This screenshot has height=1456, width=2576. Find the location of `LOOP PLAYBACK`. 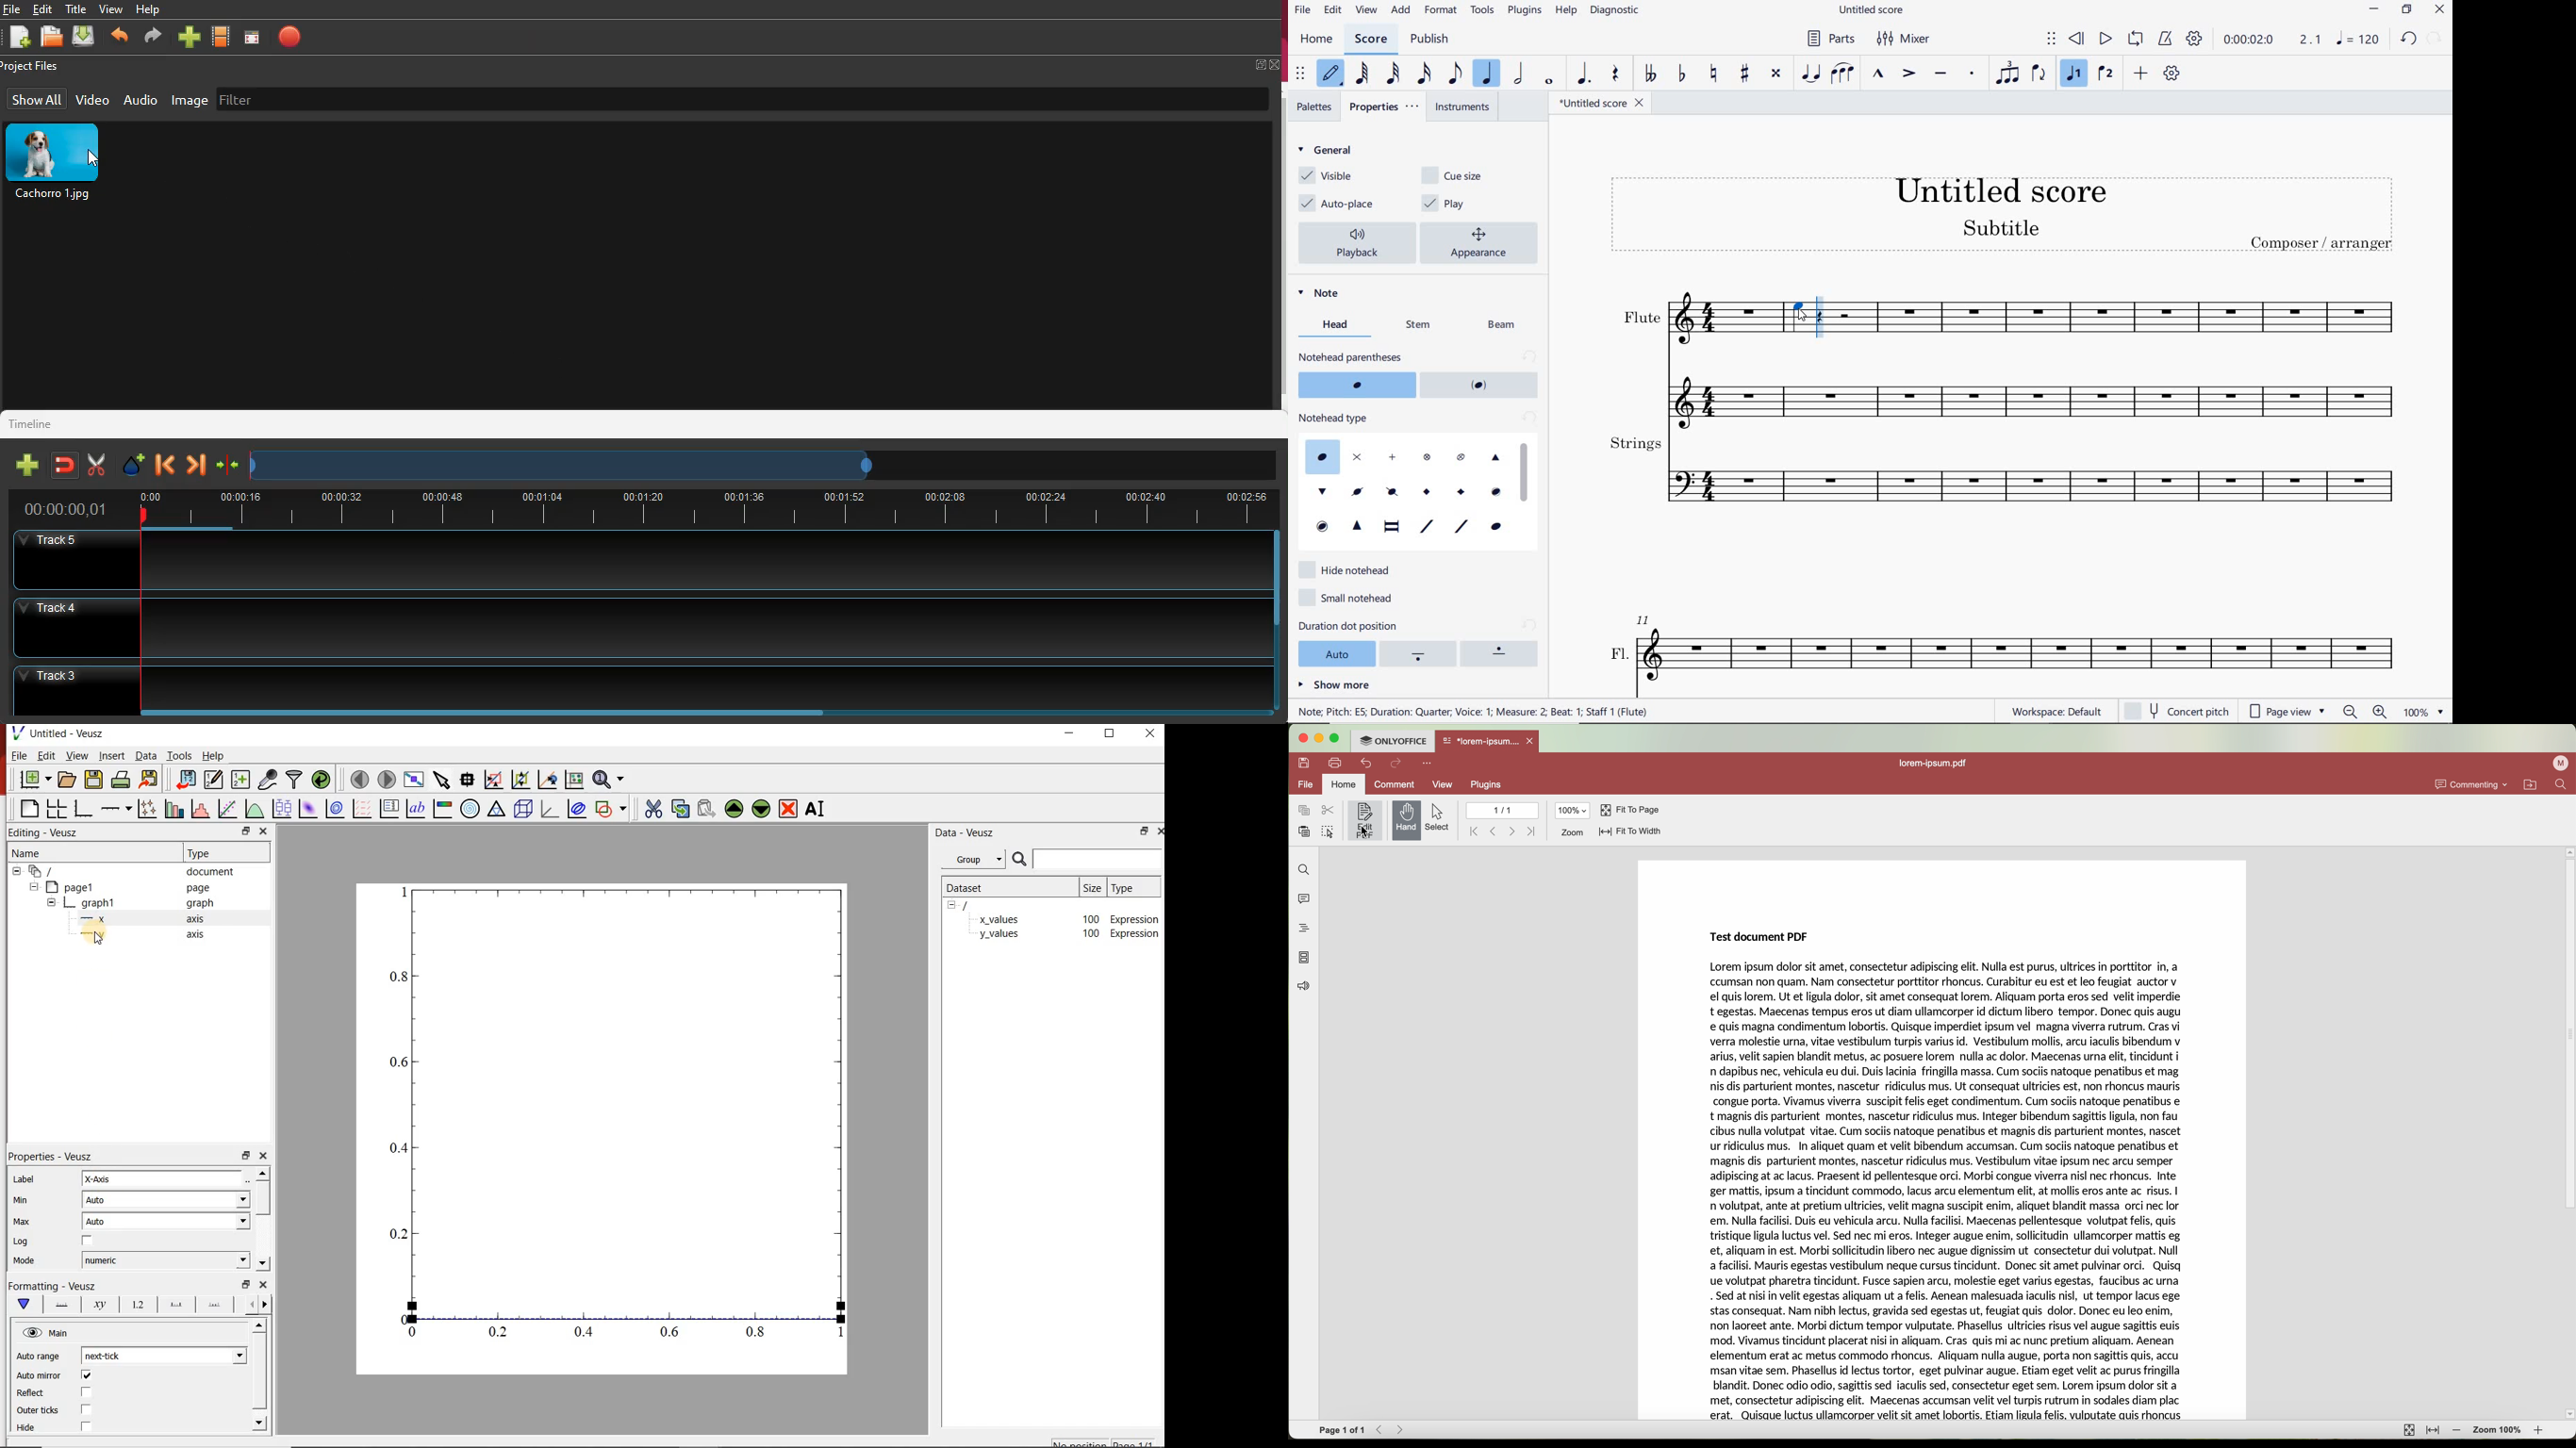

LOOP PLAYBACK is located at coordinates (2138, 40).